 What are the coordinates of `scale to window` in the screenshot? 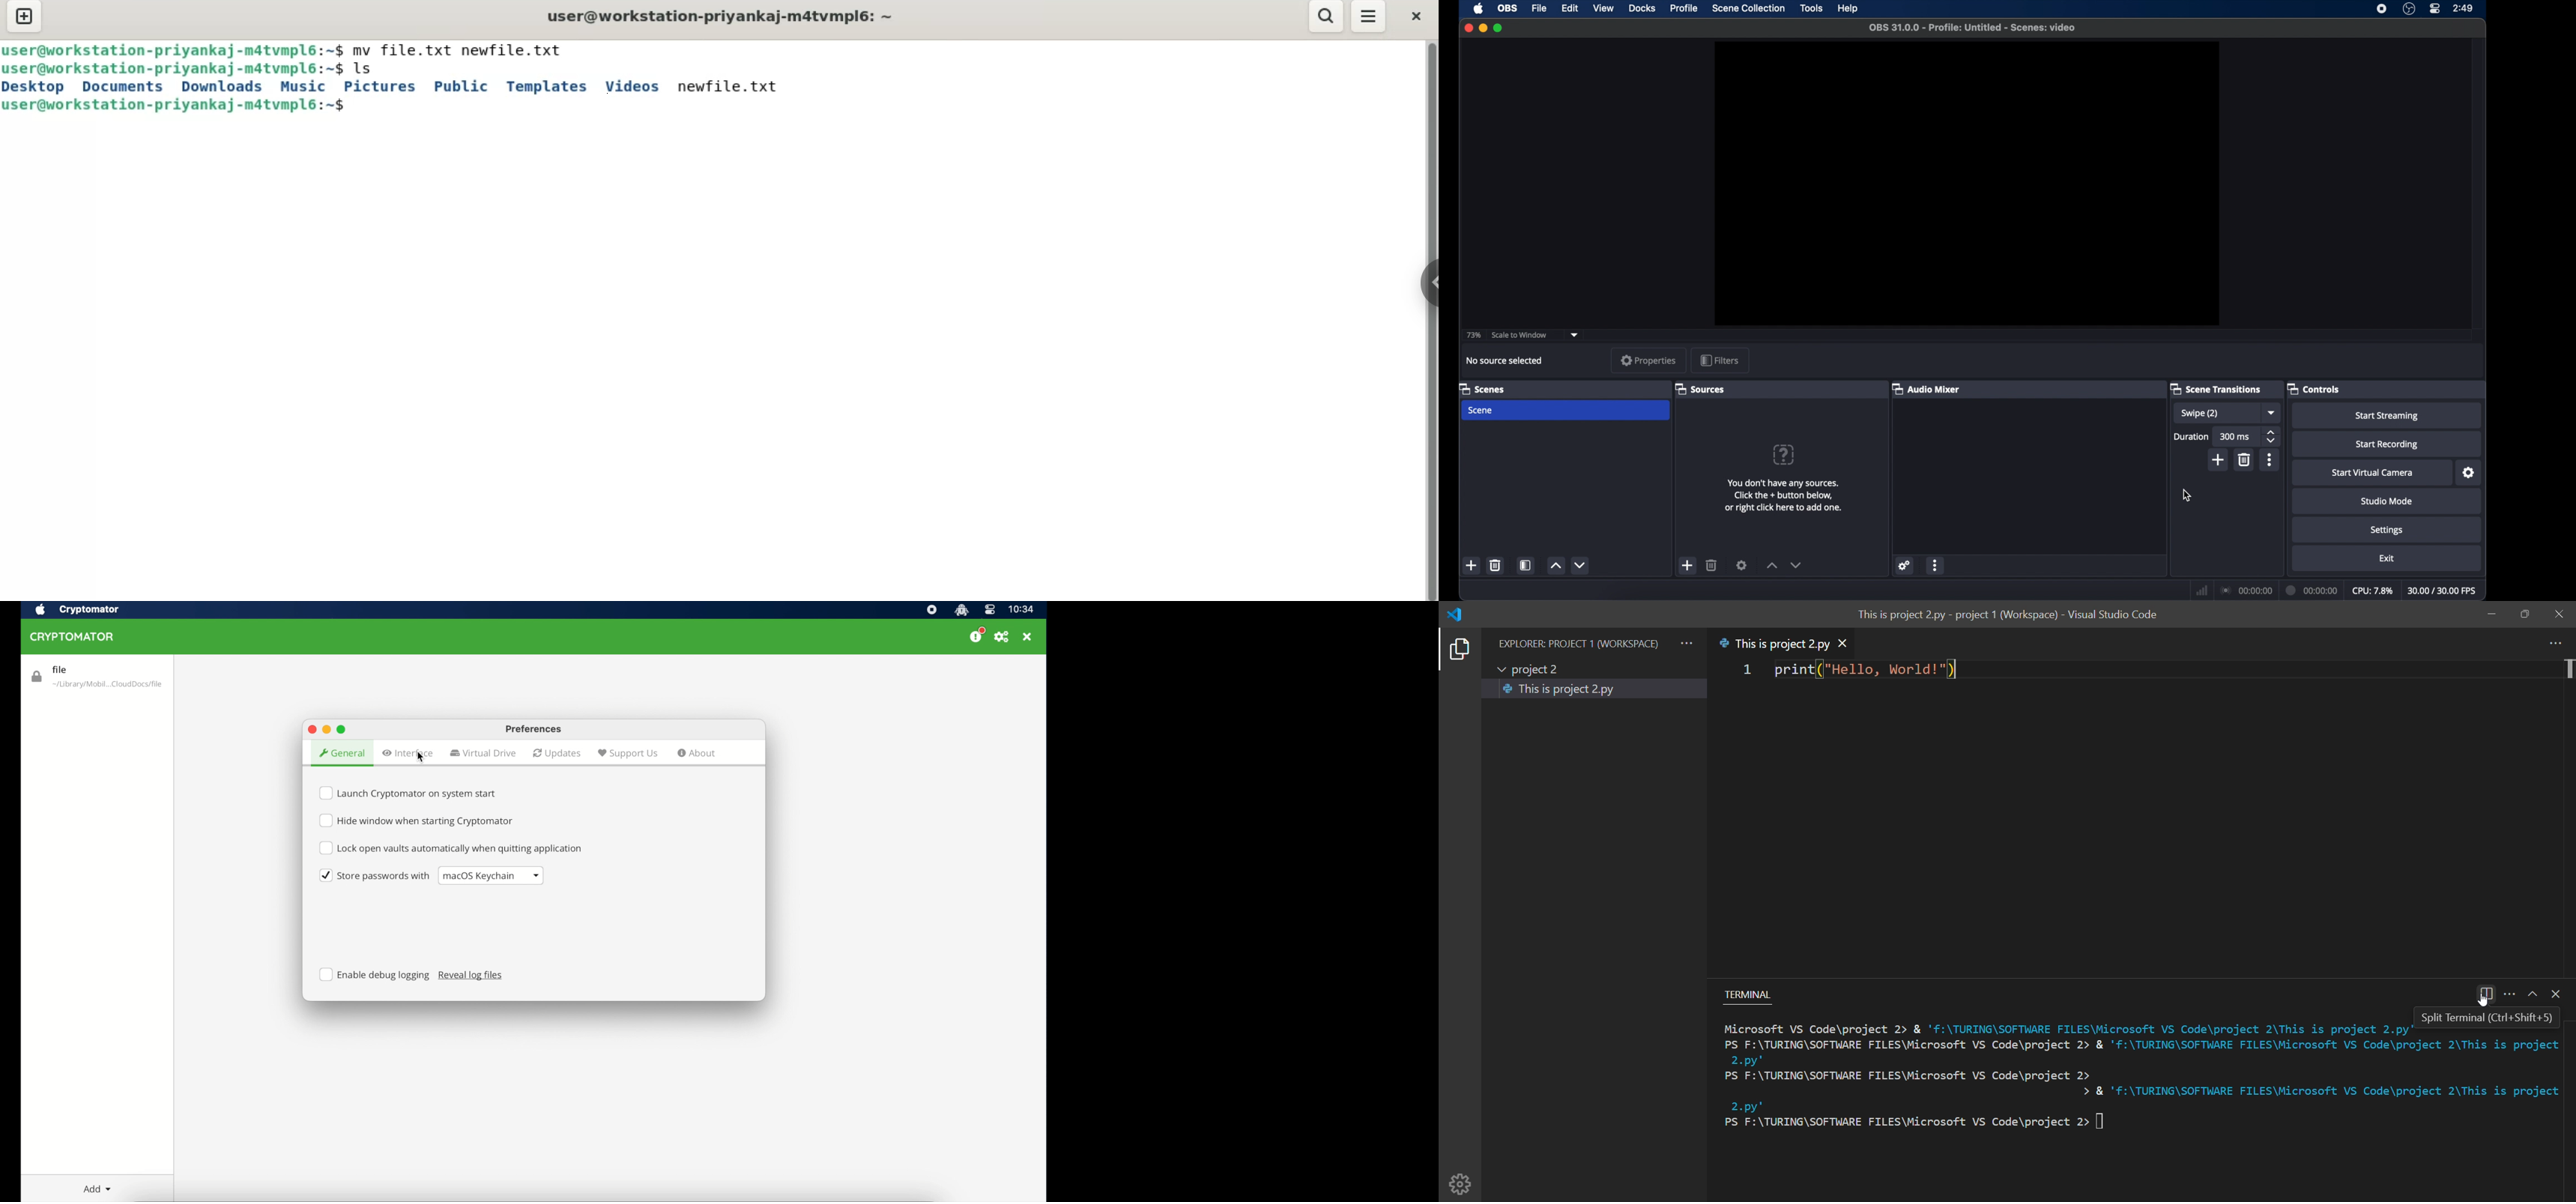 It's located at (1520, 335).